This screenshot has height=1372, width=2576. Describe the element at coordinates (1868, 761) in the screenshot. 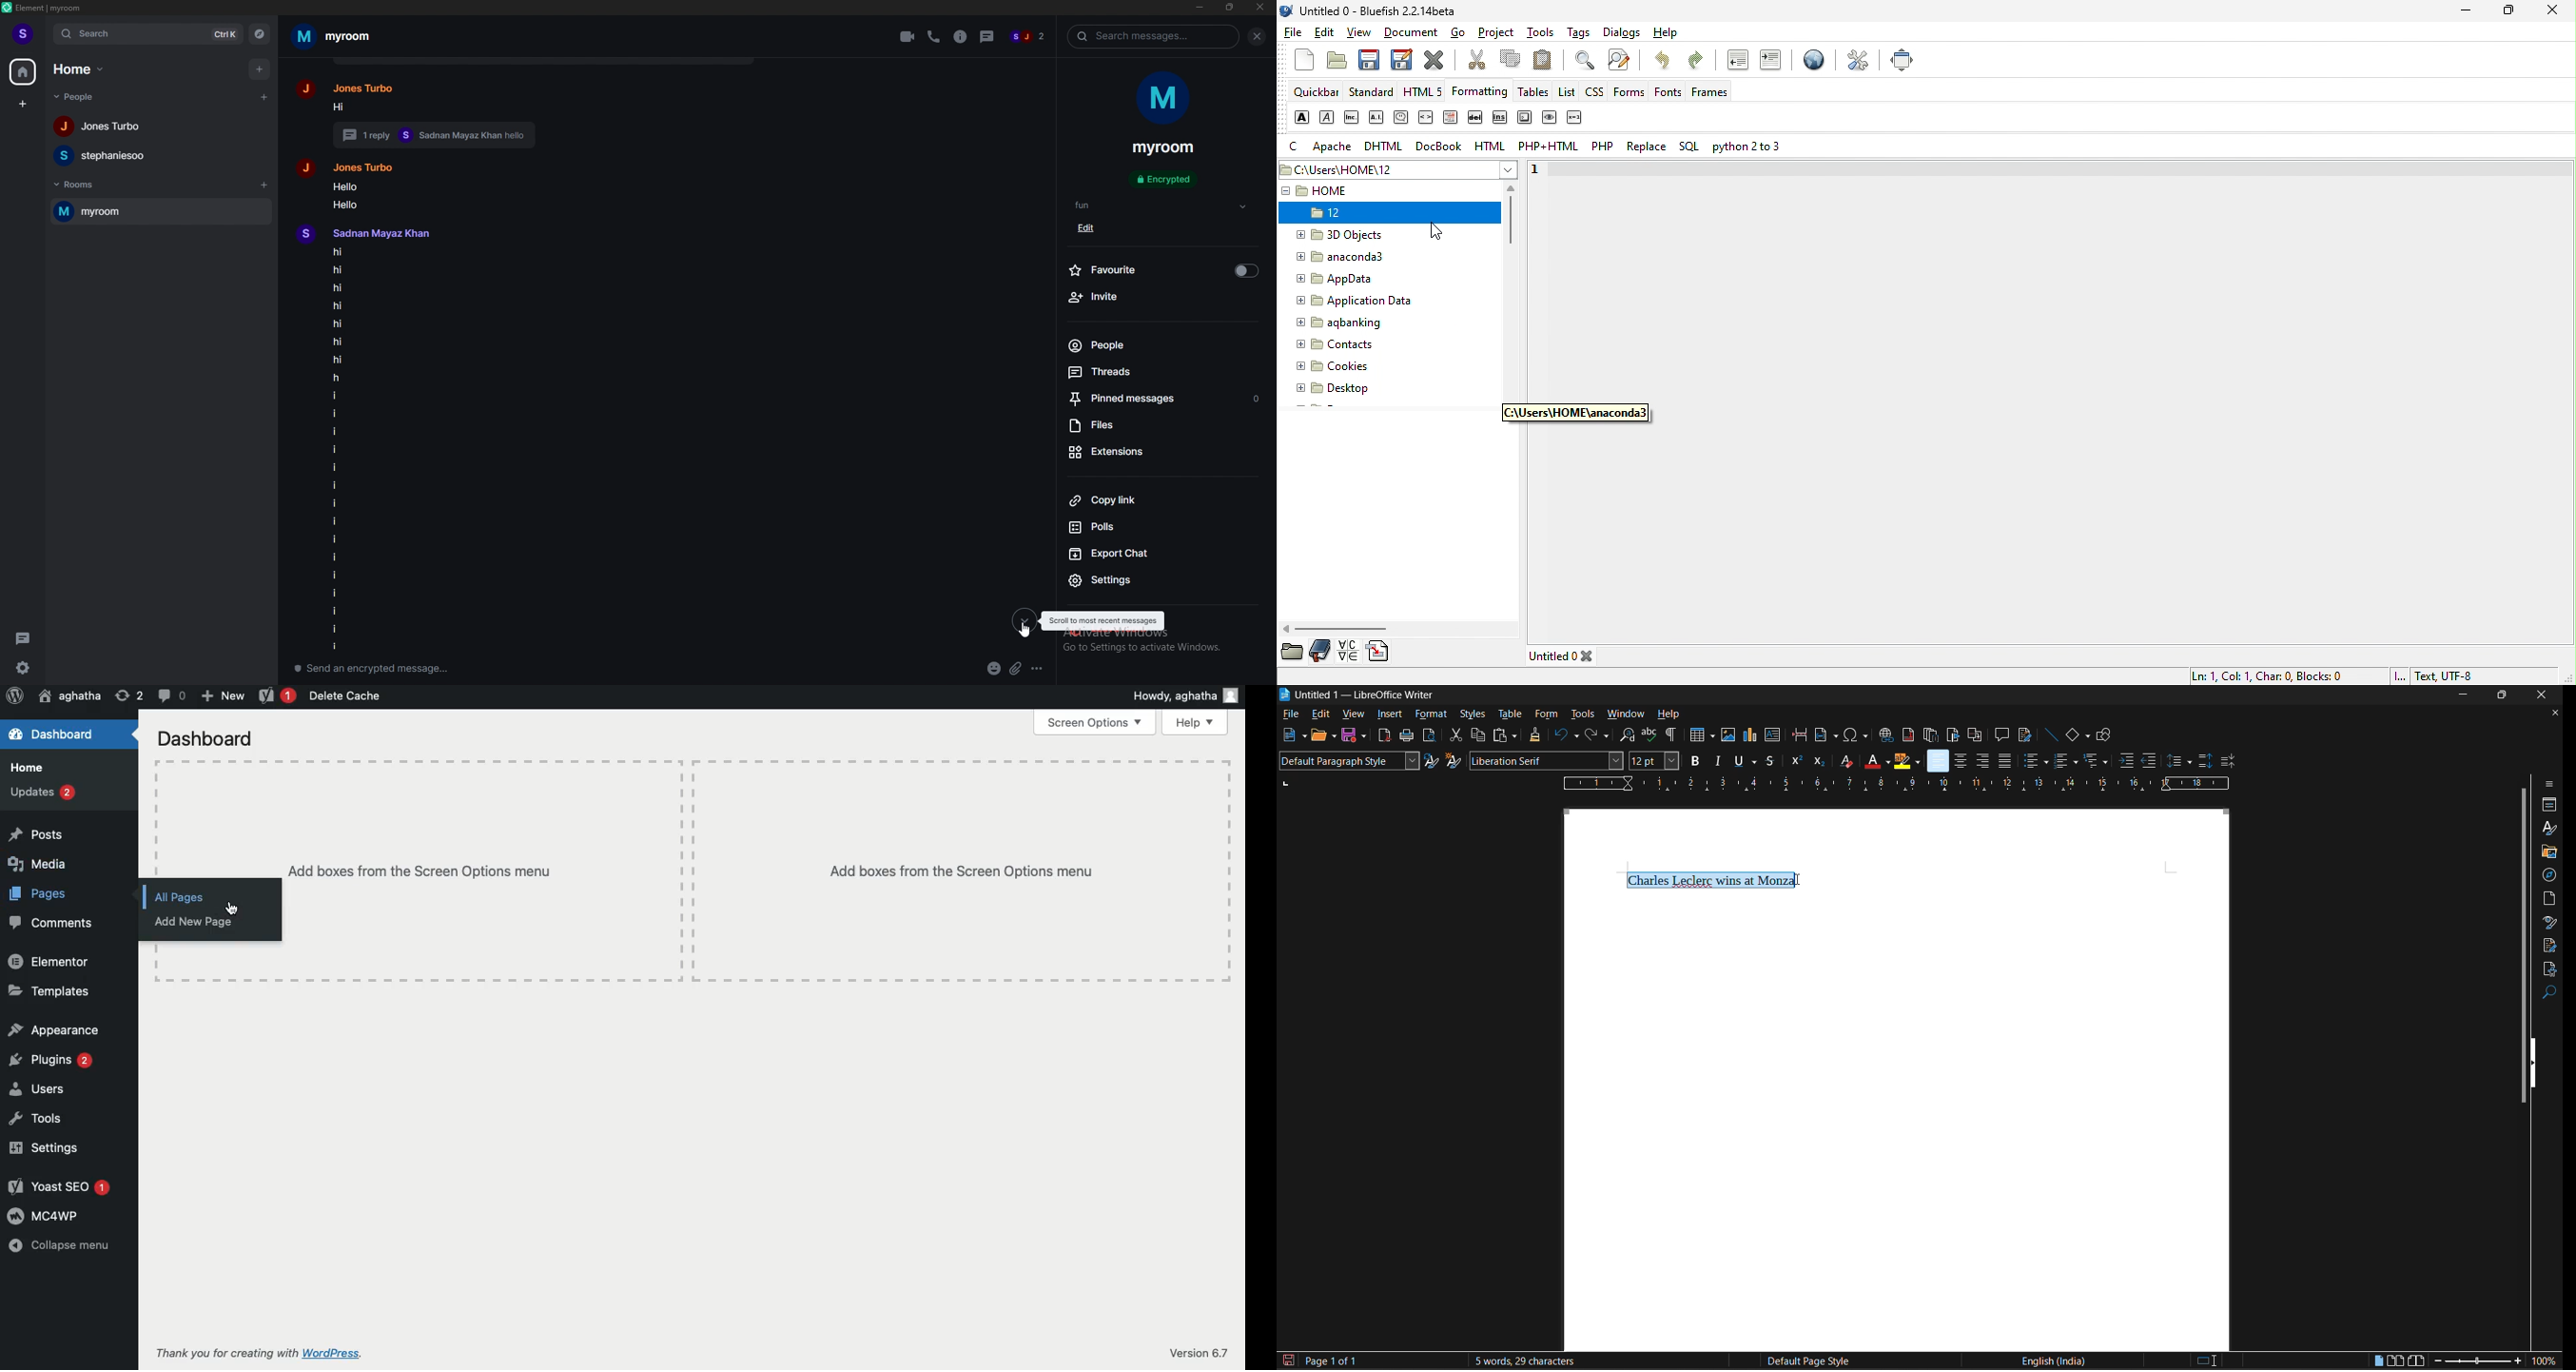

I see `font color` at that location.